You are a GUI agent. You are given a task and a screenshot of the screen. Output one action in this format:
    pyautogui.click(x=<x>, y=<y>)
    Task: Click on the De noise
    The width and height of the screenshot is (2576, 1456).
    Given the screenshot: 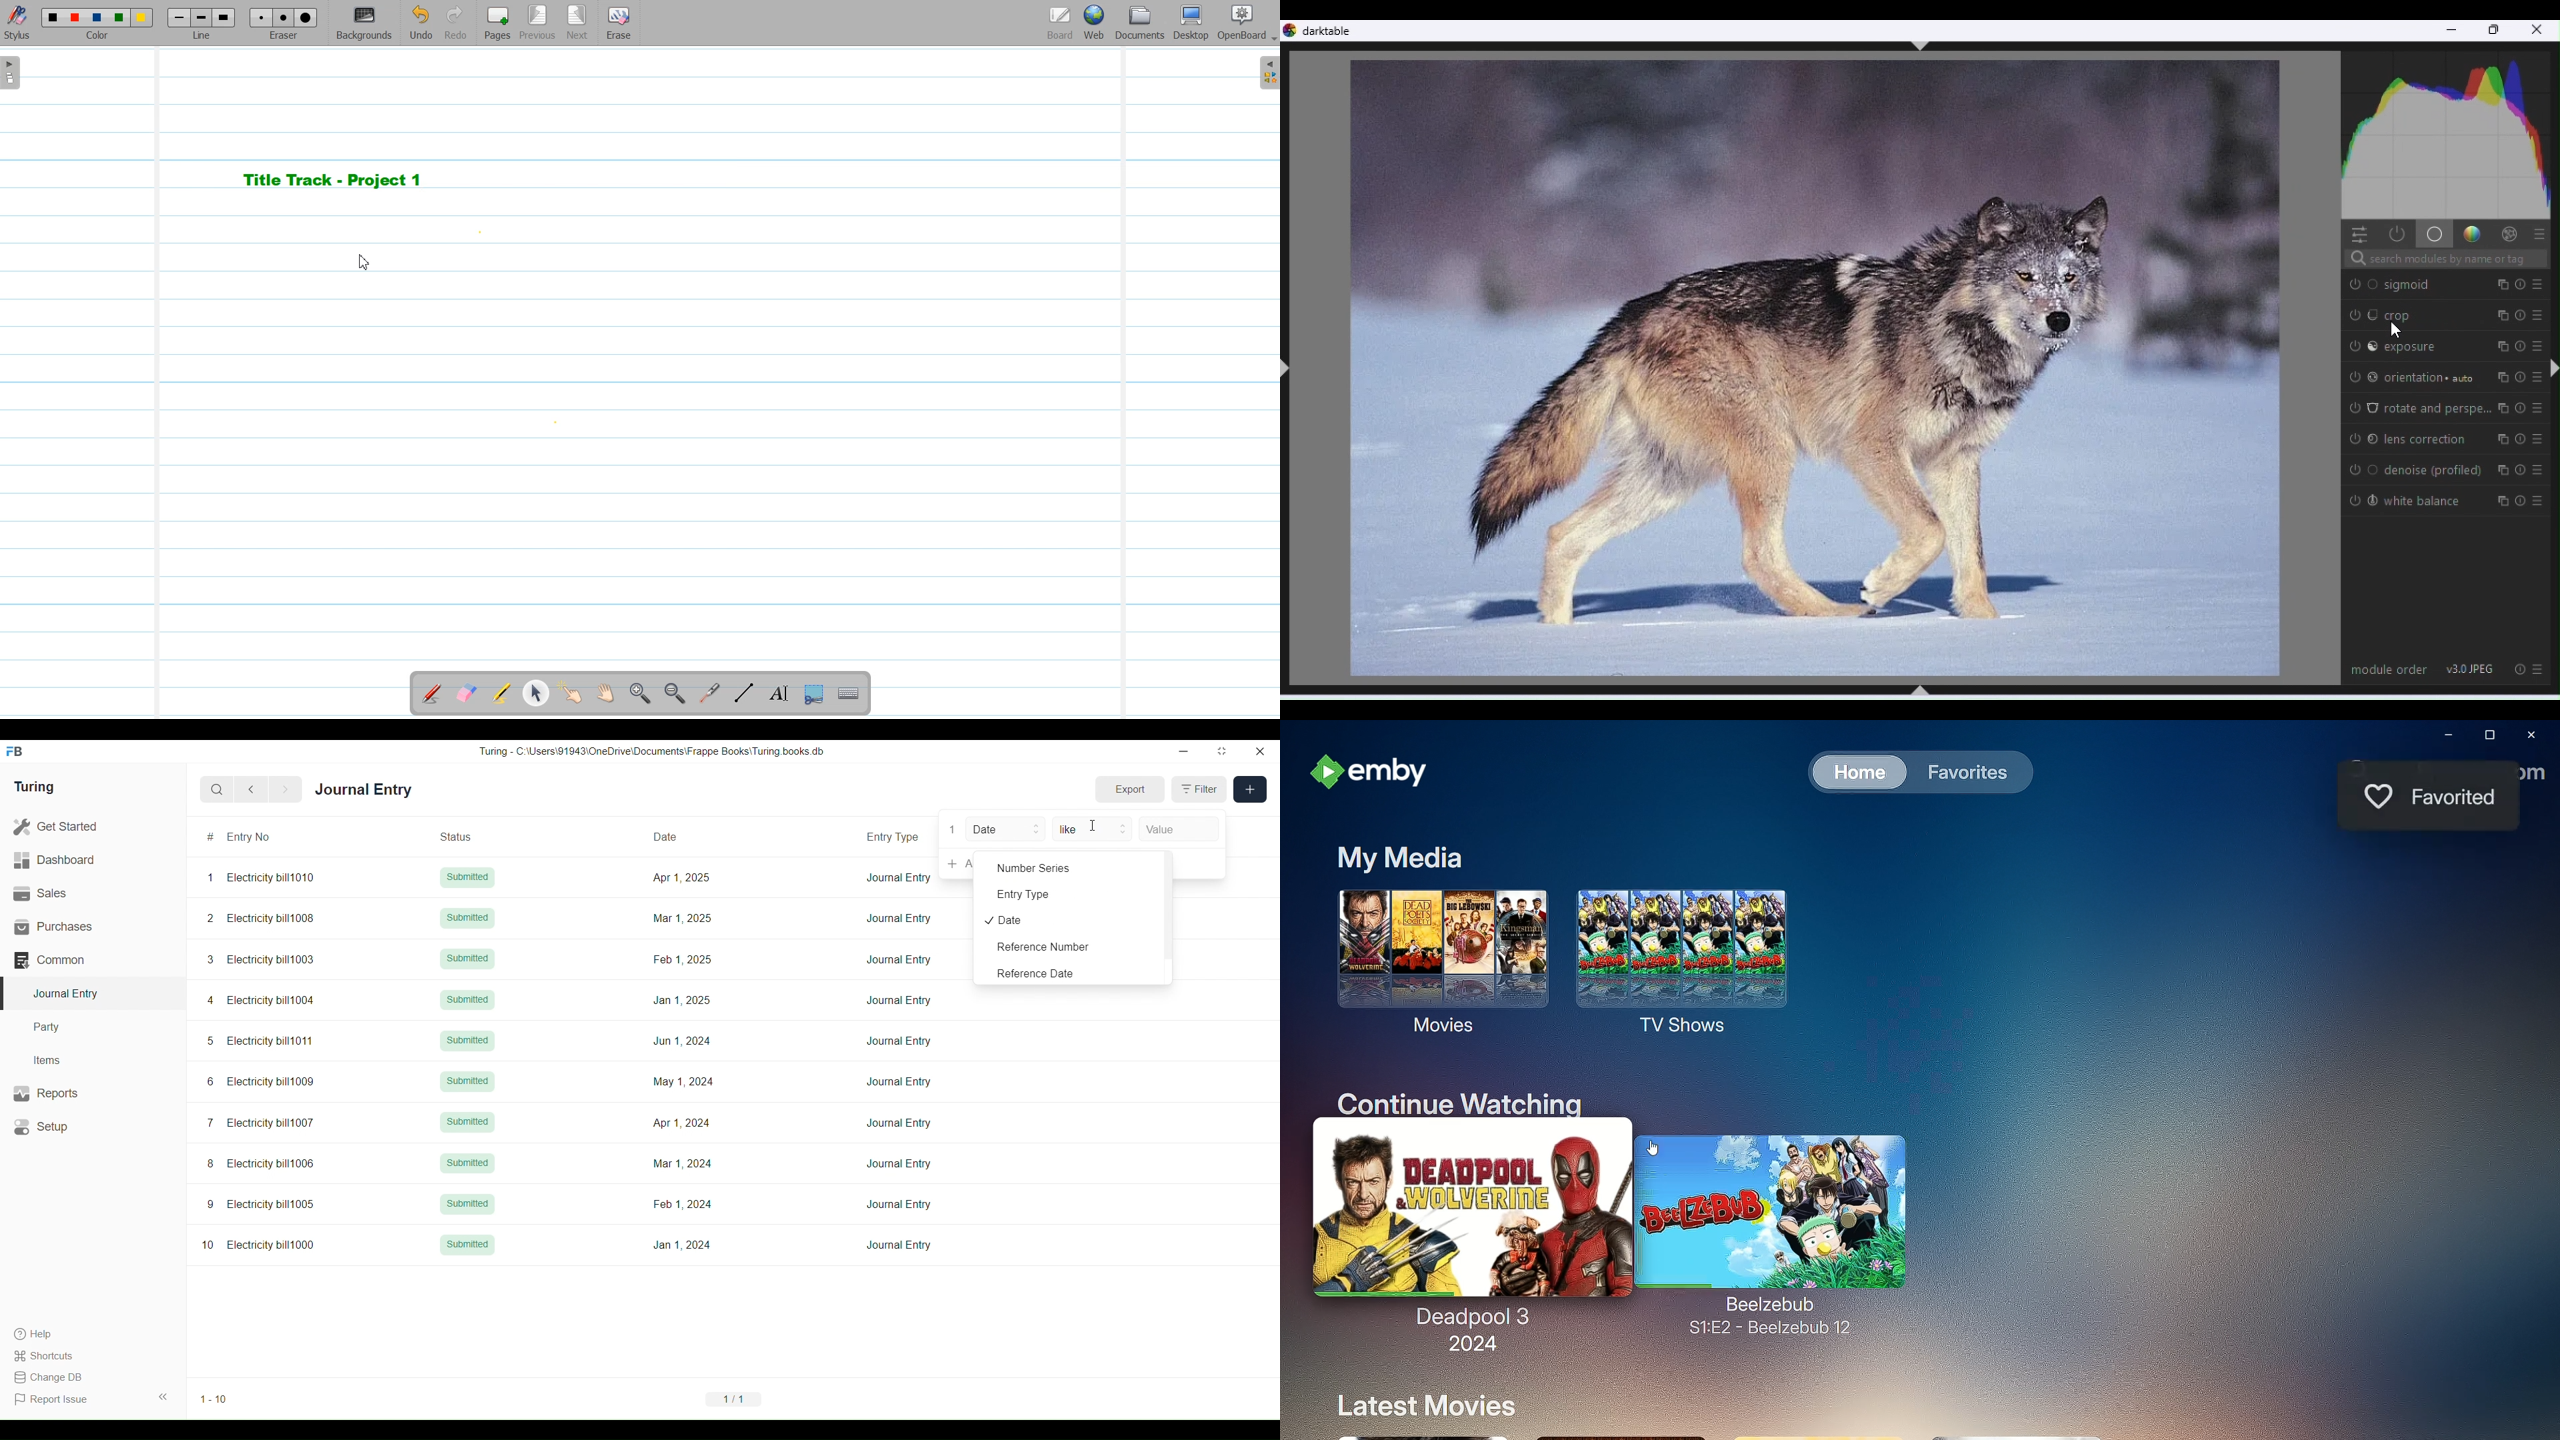 What is the action you would take?
    pyautogui.click(x=2447, y=470)
    